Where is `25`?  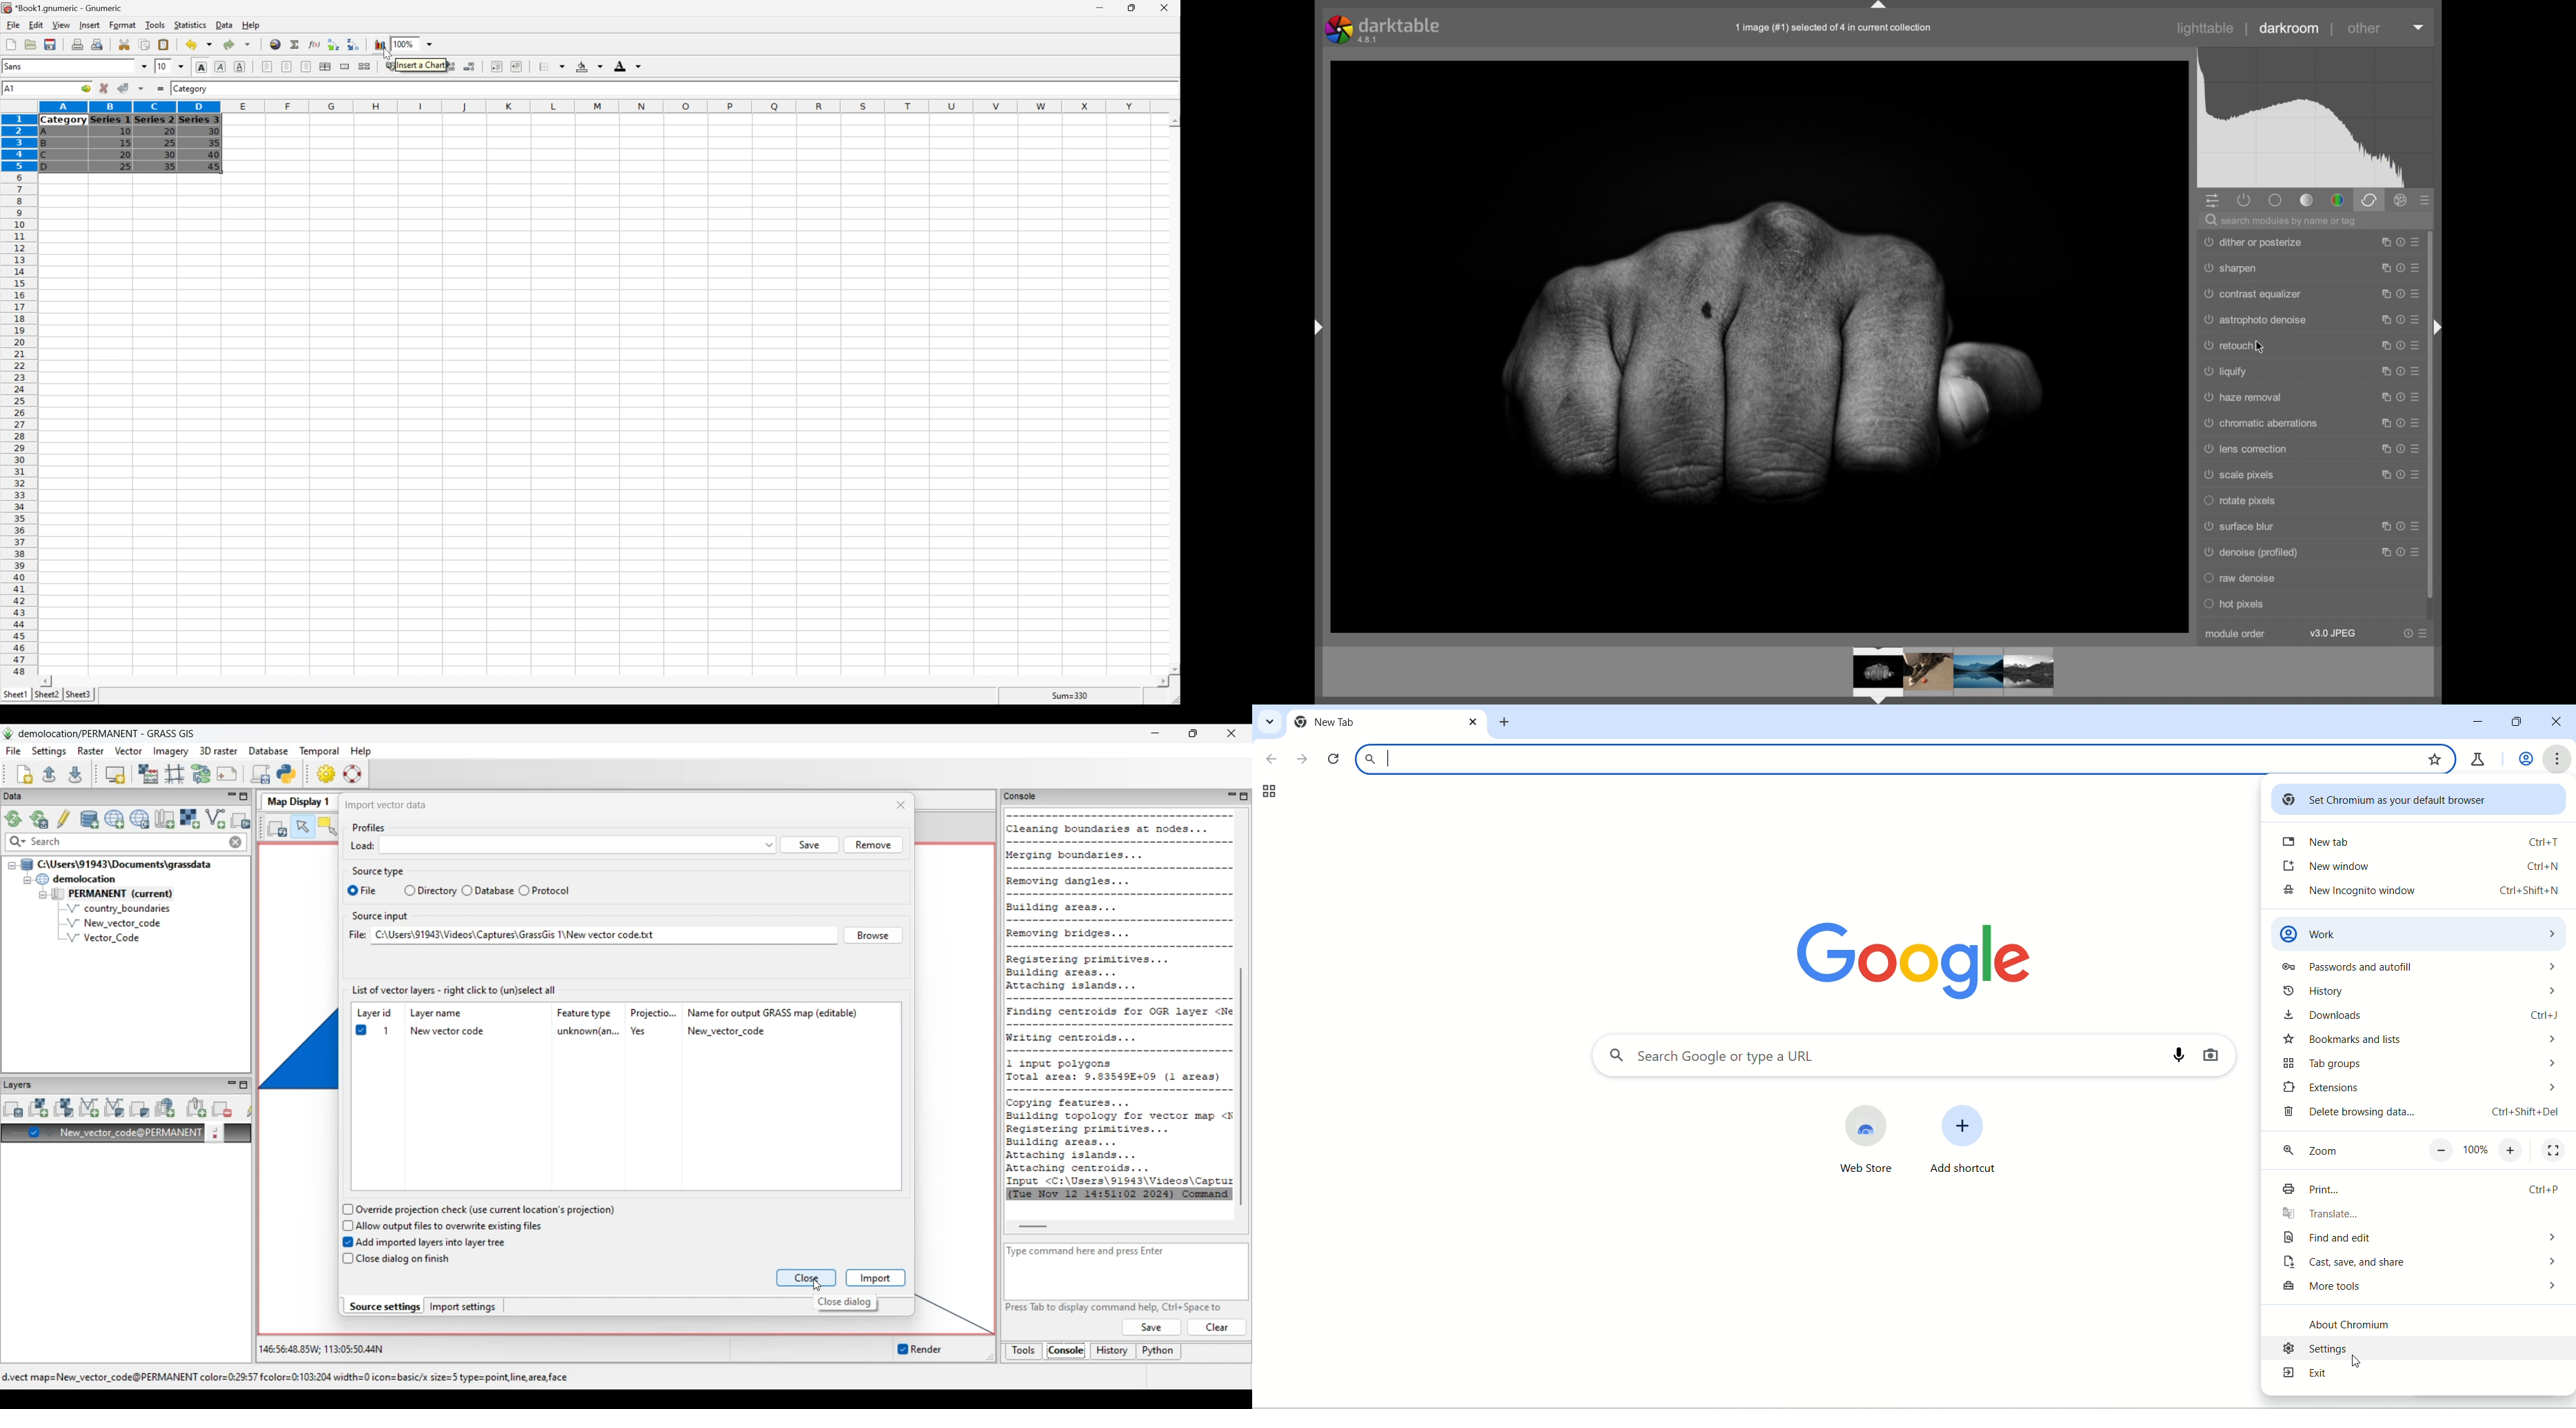 25 is located at coordinates (170, 143).